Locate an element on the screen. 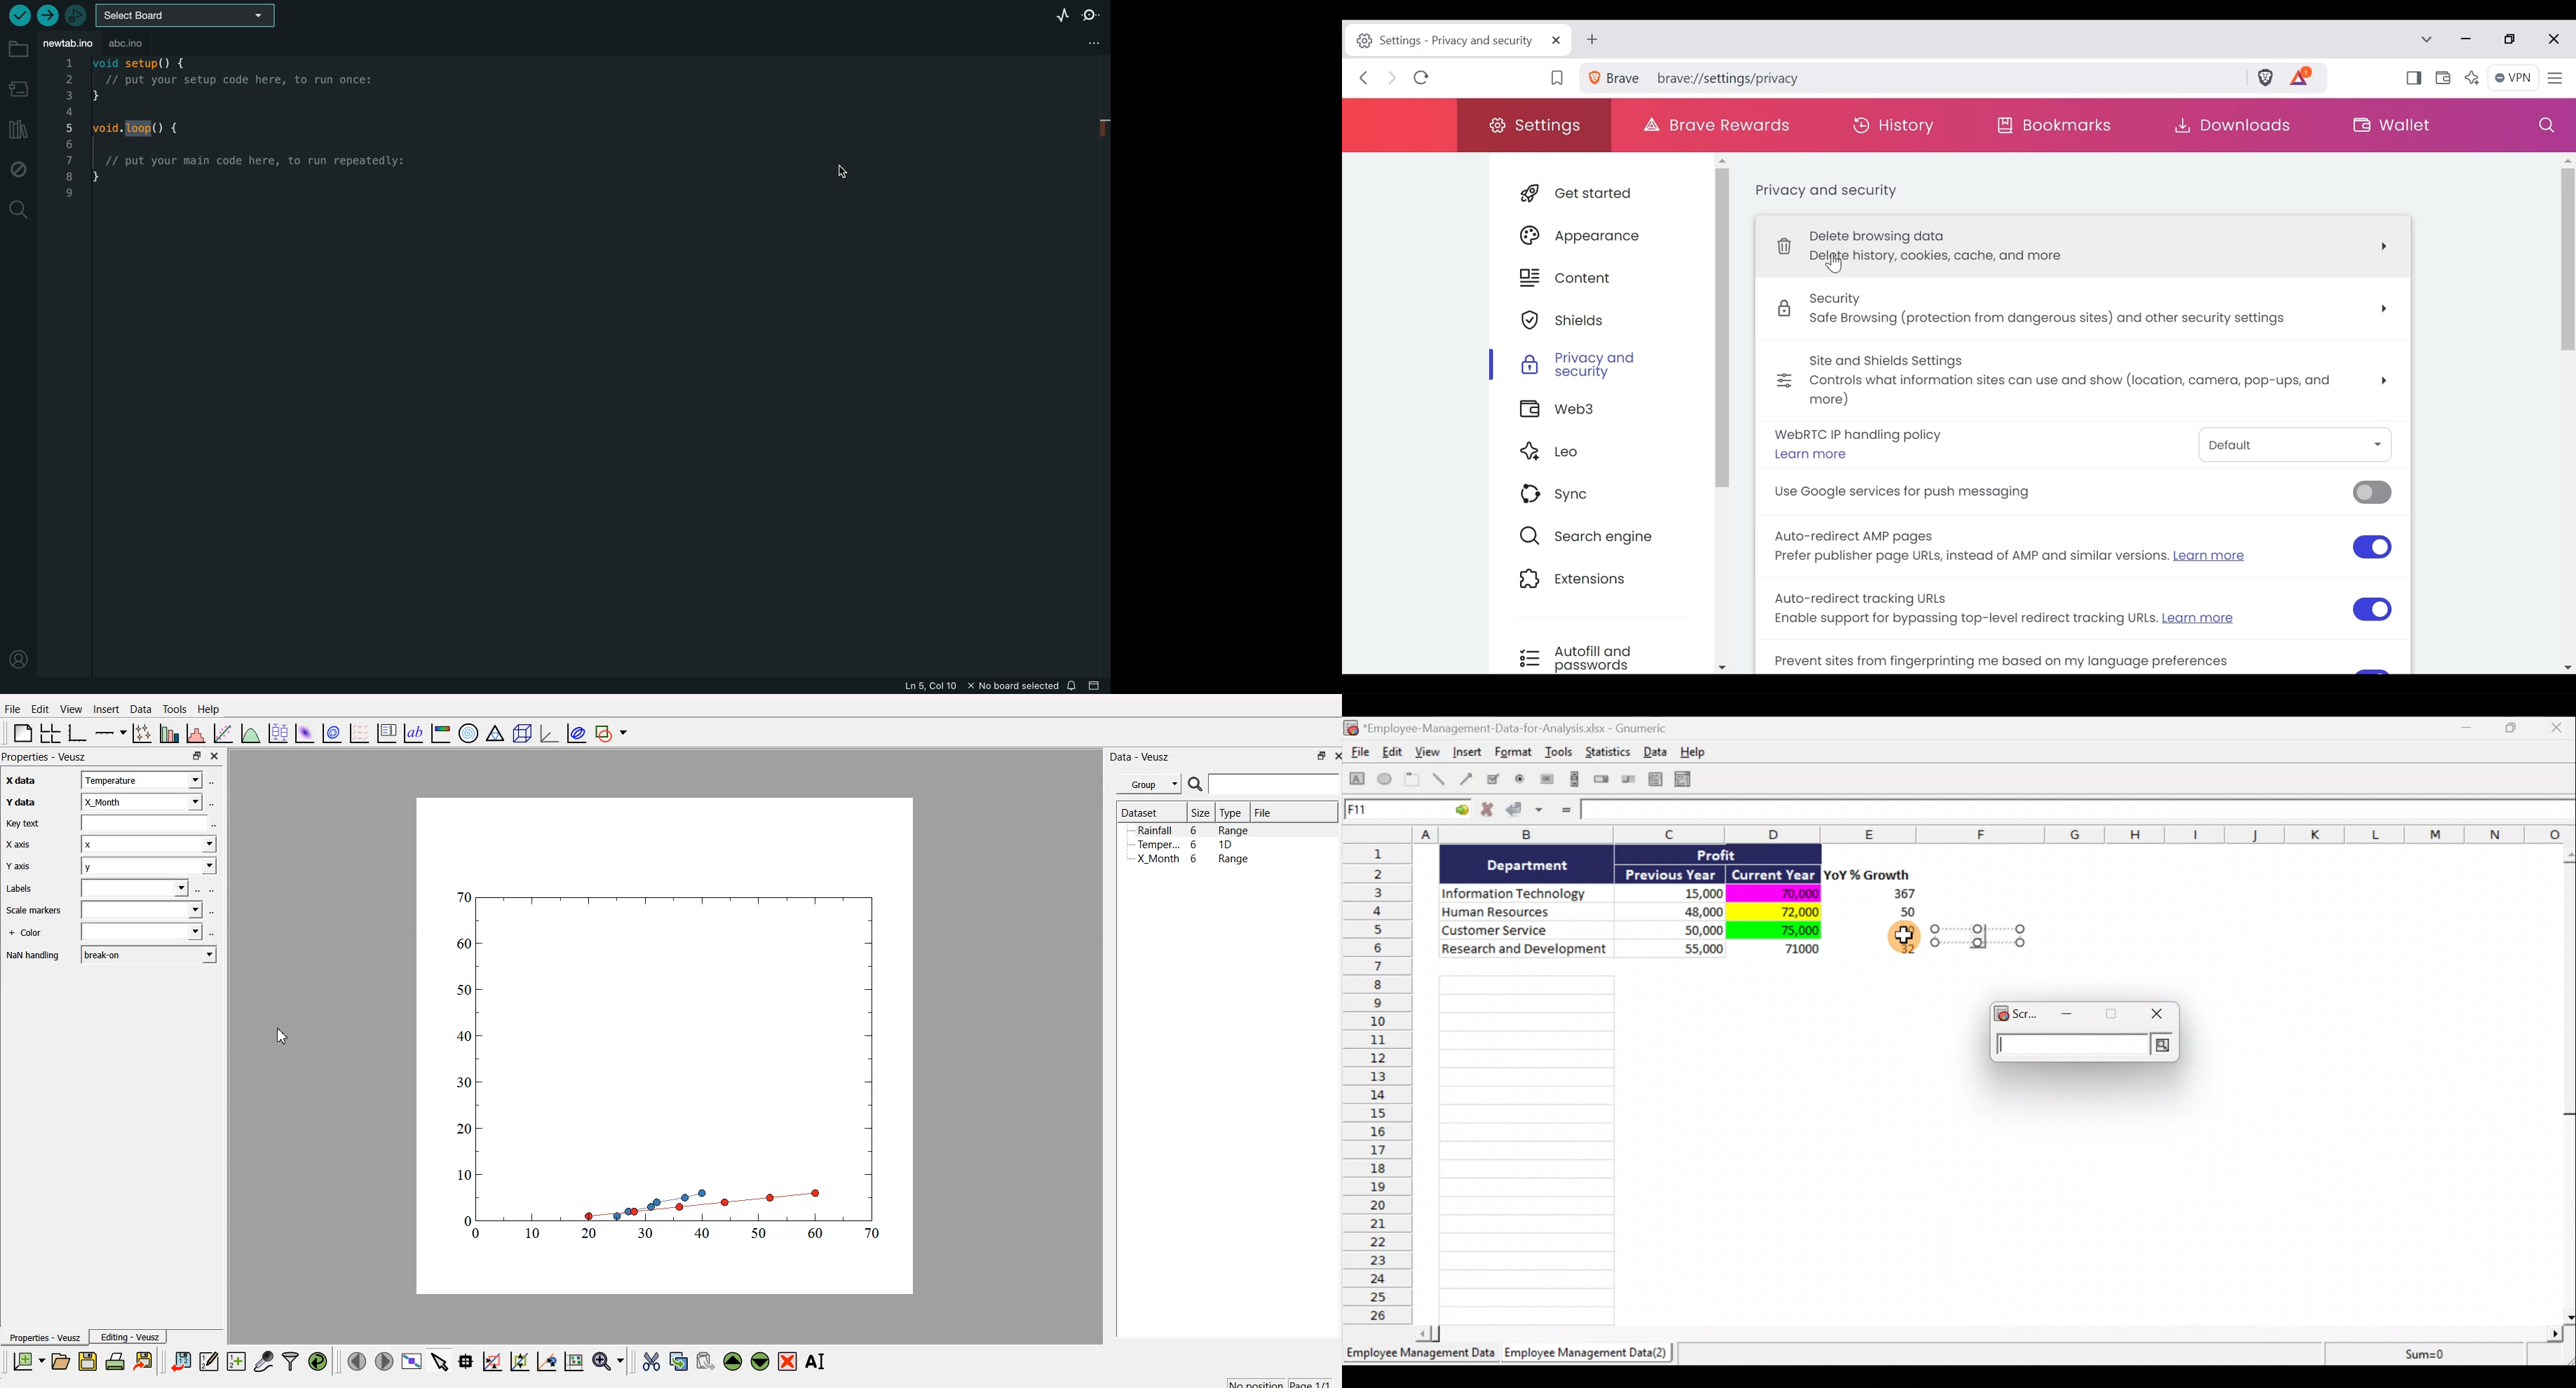 The width and height of the screenshot is (2576, 1400). Create a line object is located at coordinates (1441, 779).